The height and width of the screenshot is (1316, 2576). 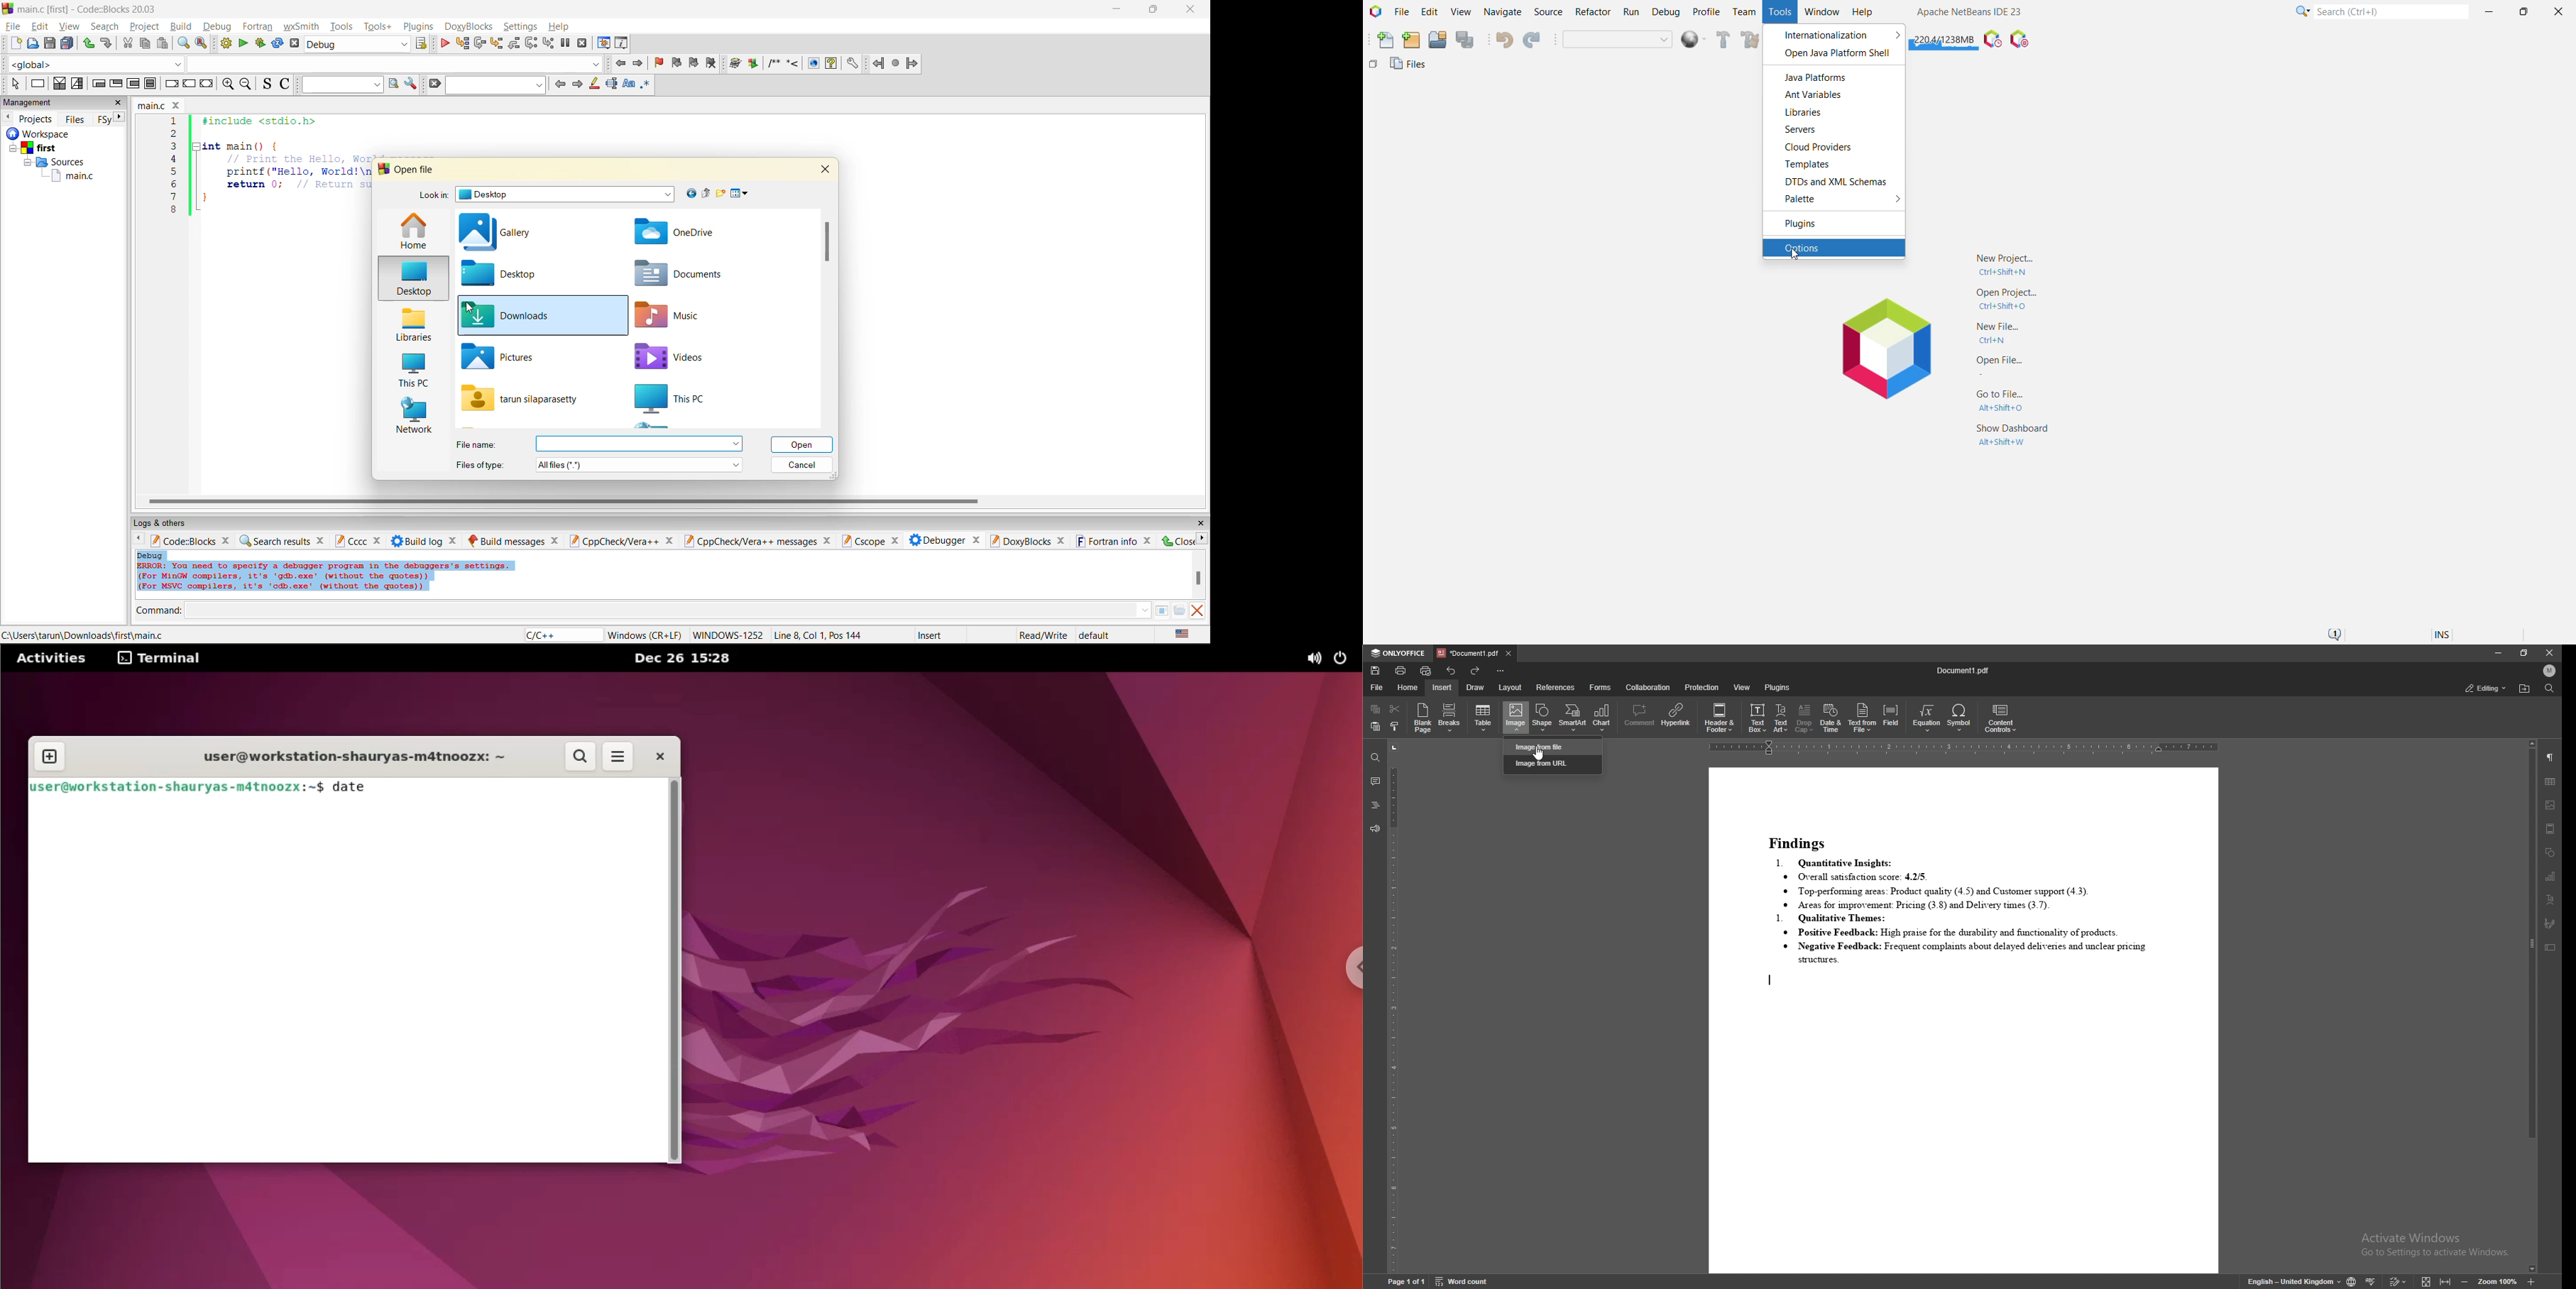 What do you see at coordinates (351, 540) in the screenshot?
I see `cccc` at bounding box center [351, 540].